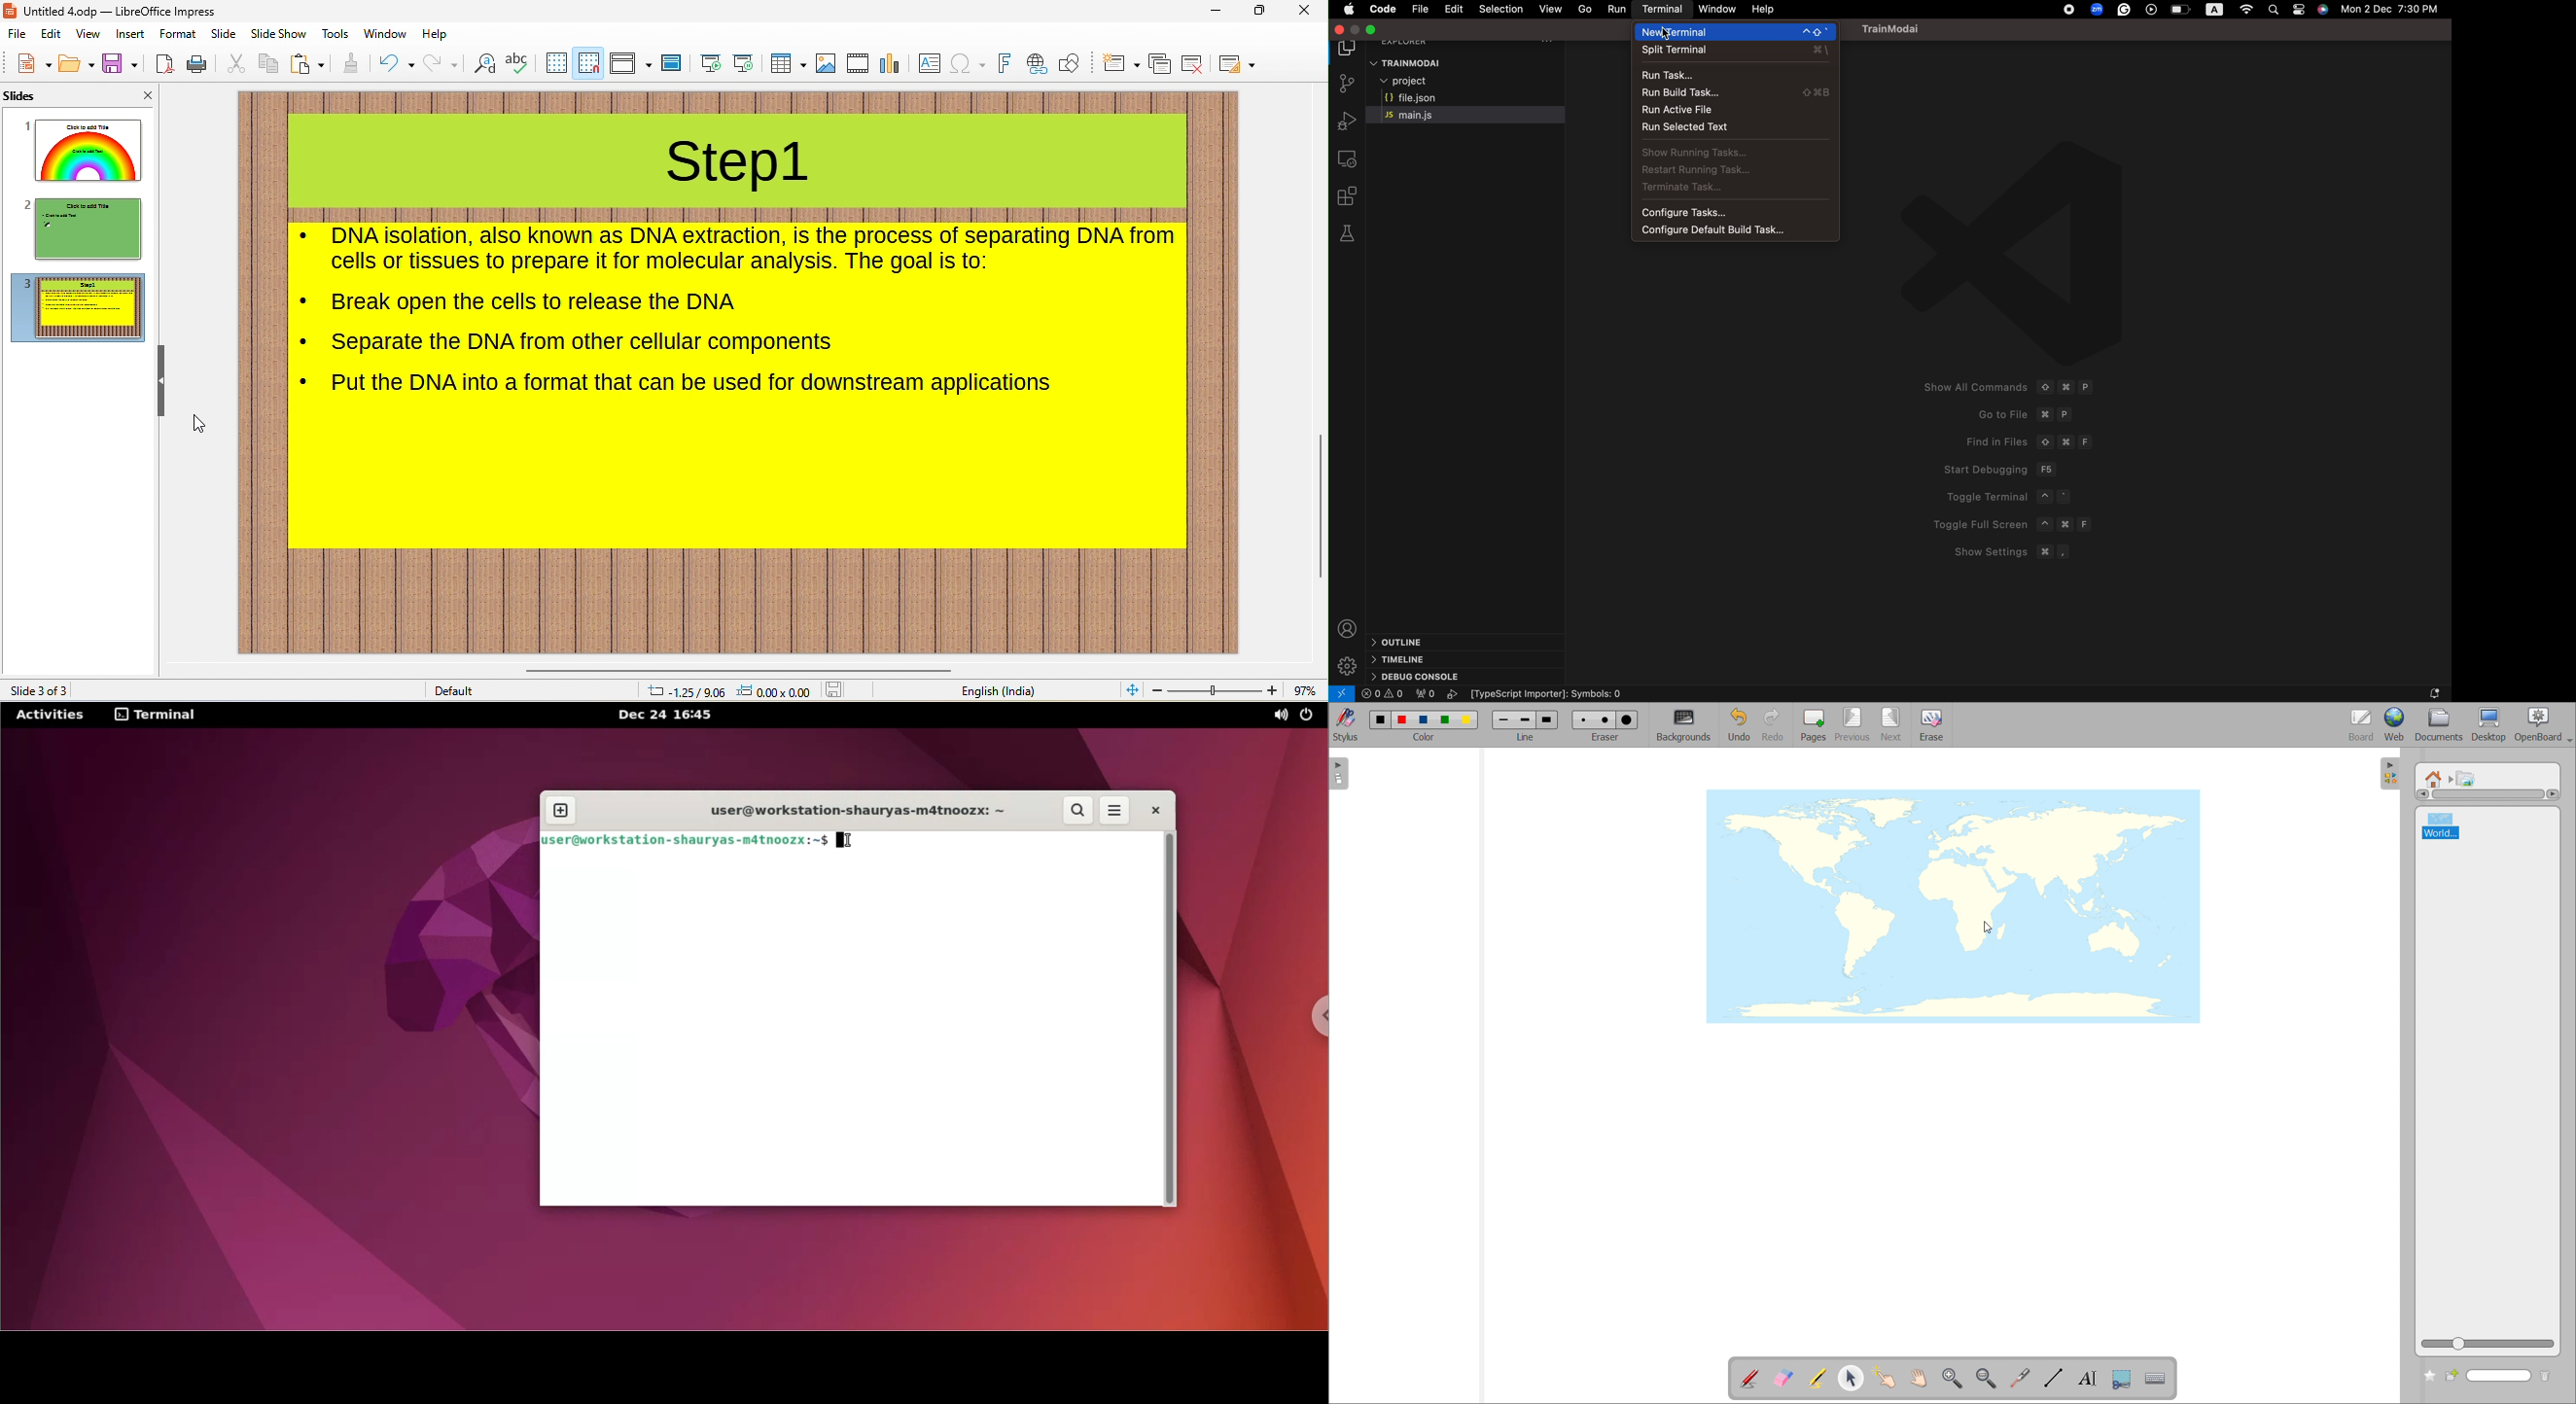 The image size is (2576, 1428). I want to click on hyperlink, so click(1037, 65).